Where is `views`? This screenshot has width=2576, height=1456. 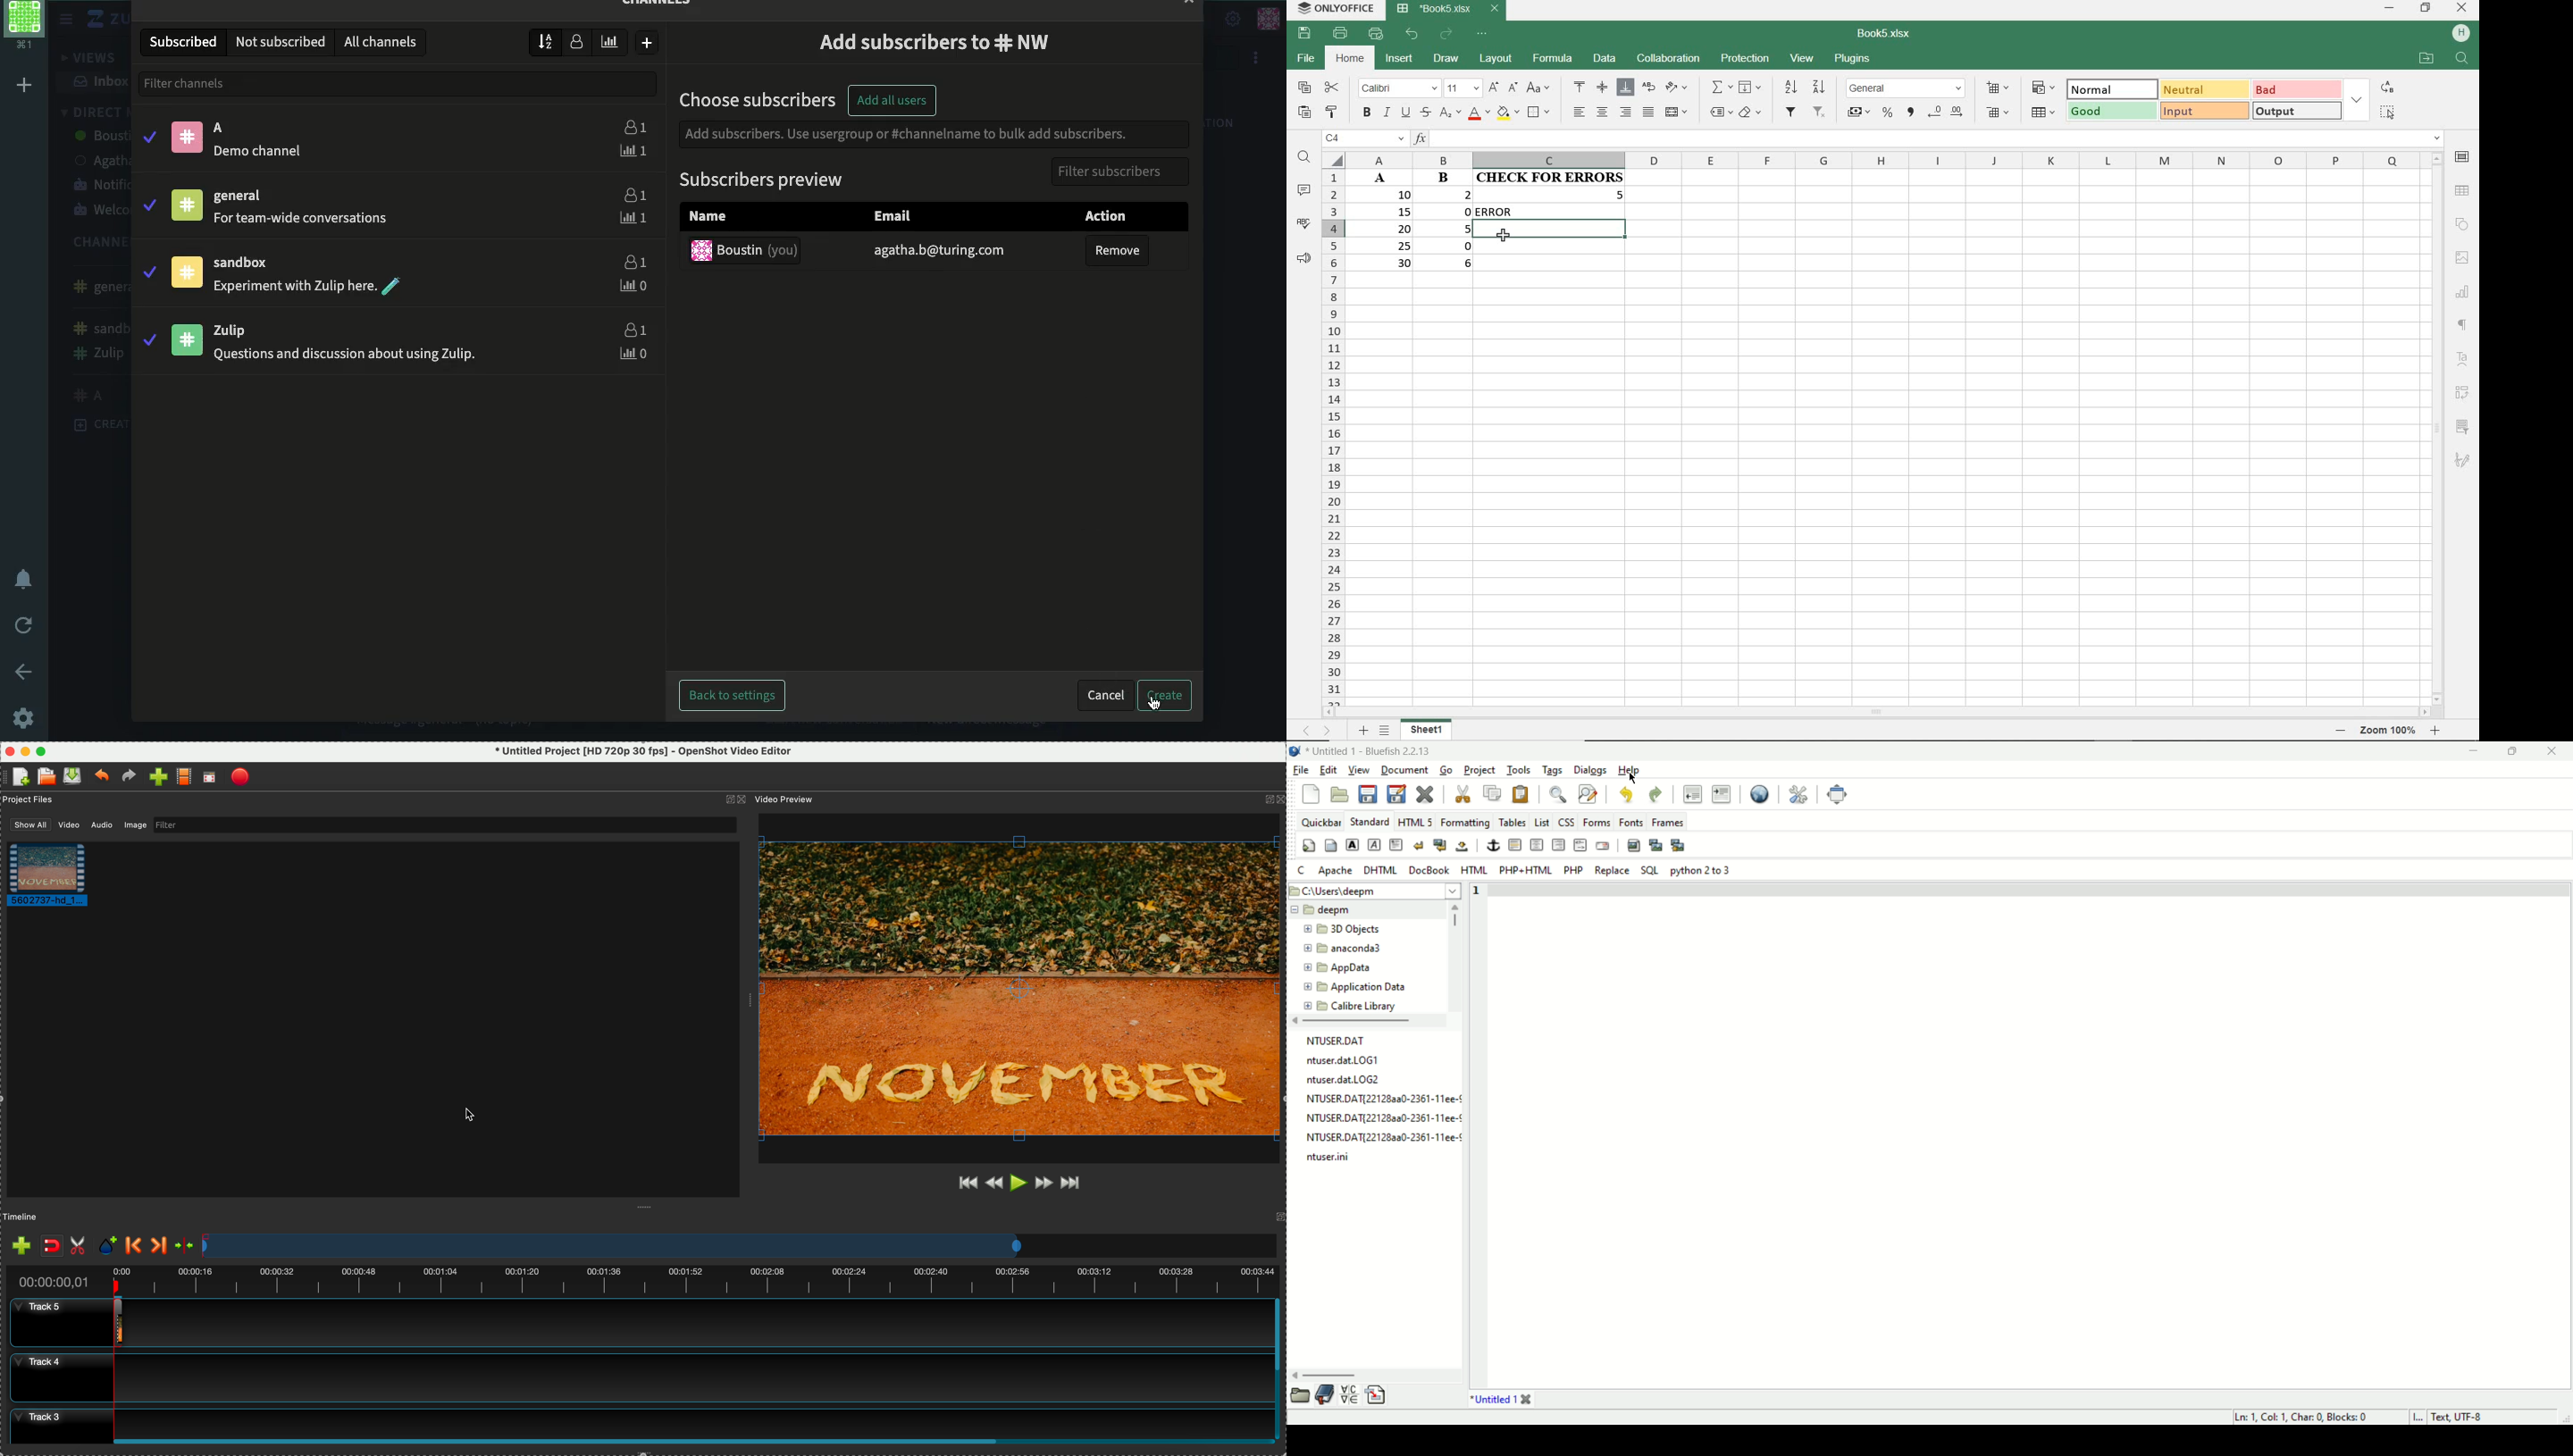
views is located at coordinates (85, 59).